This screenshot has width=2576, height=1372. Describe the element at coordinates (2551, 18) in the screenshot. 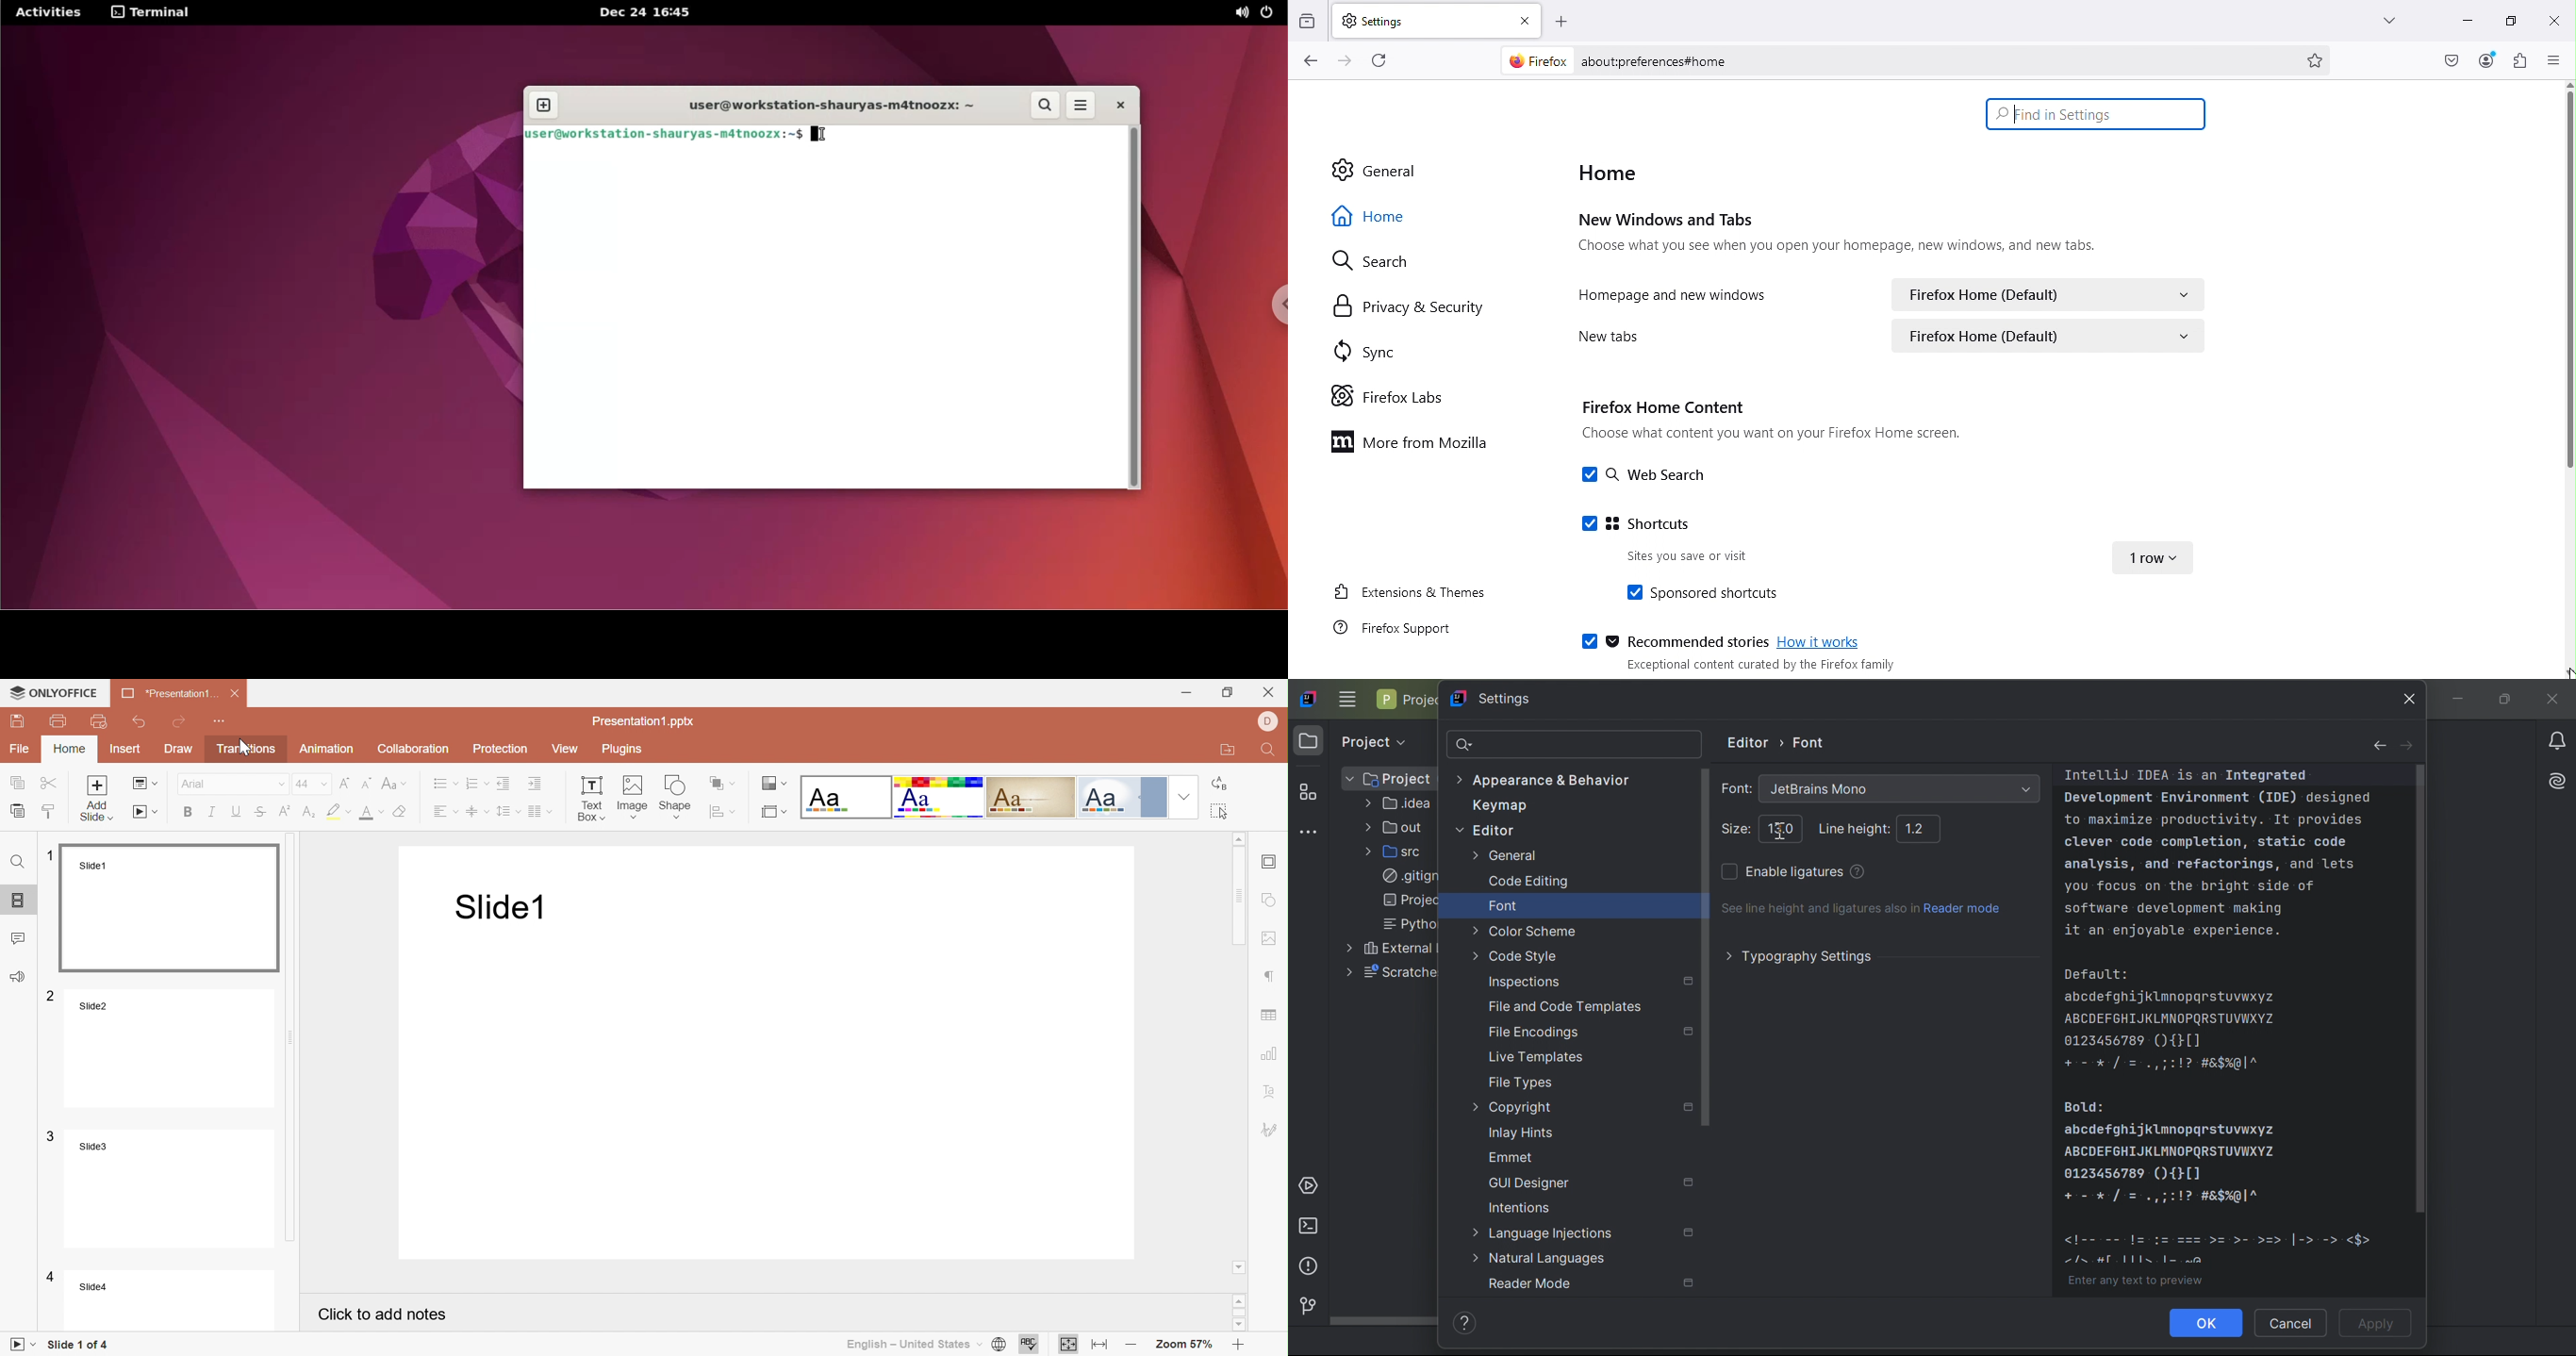

I see `Close` at that location.